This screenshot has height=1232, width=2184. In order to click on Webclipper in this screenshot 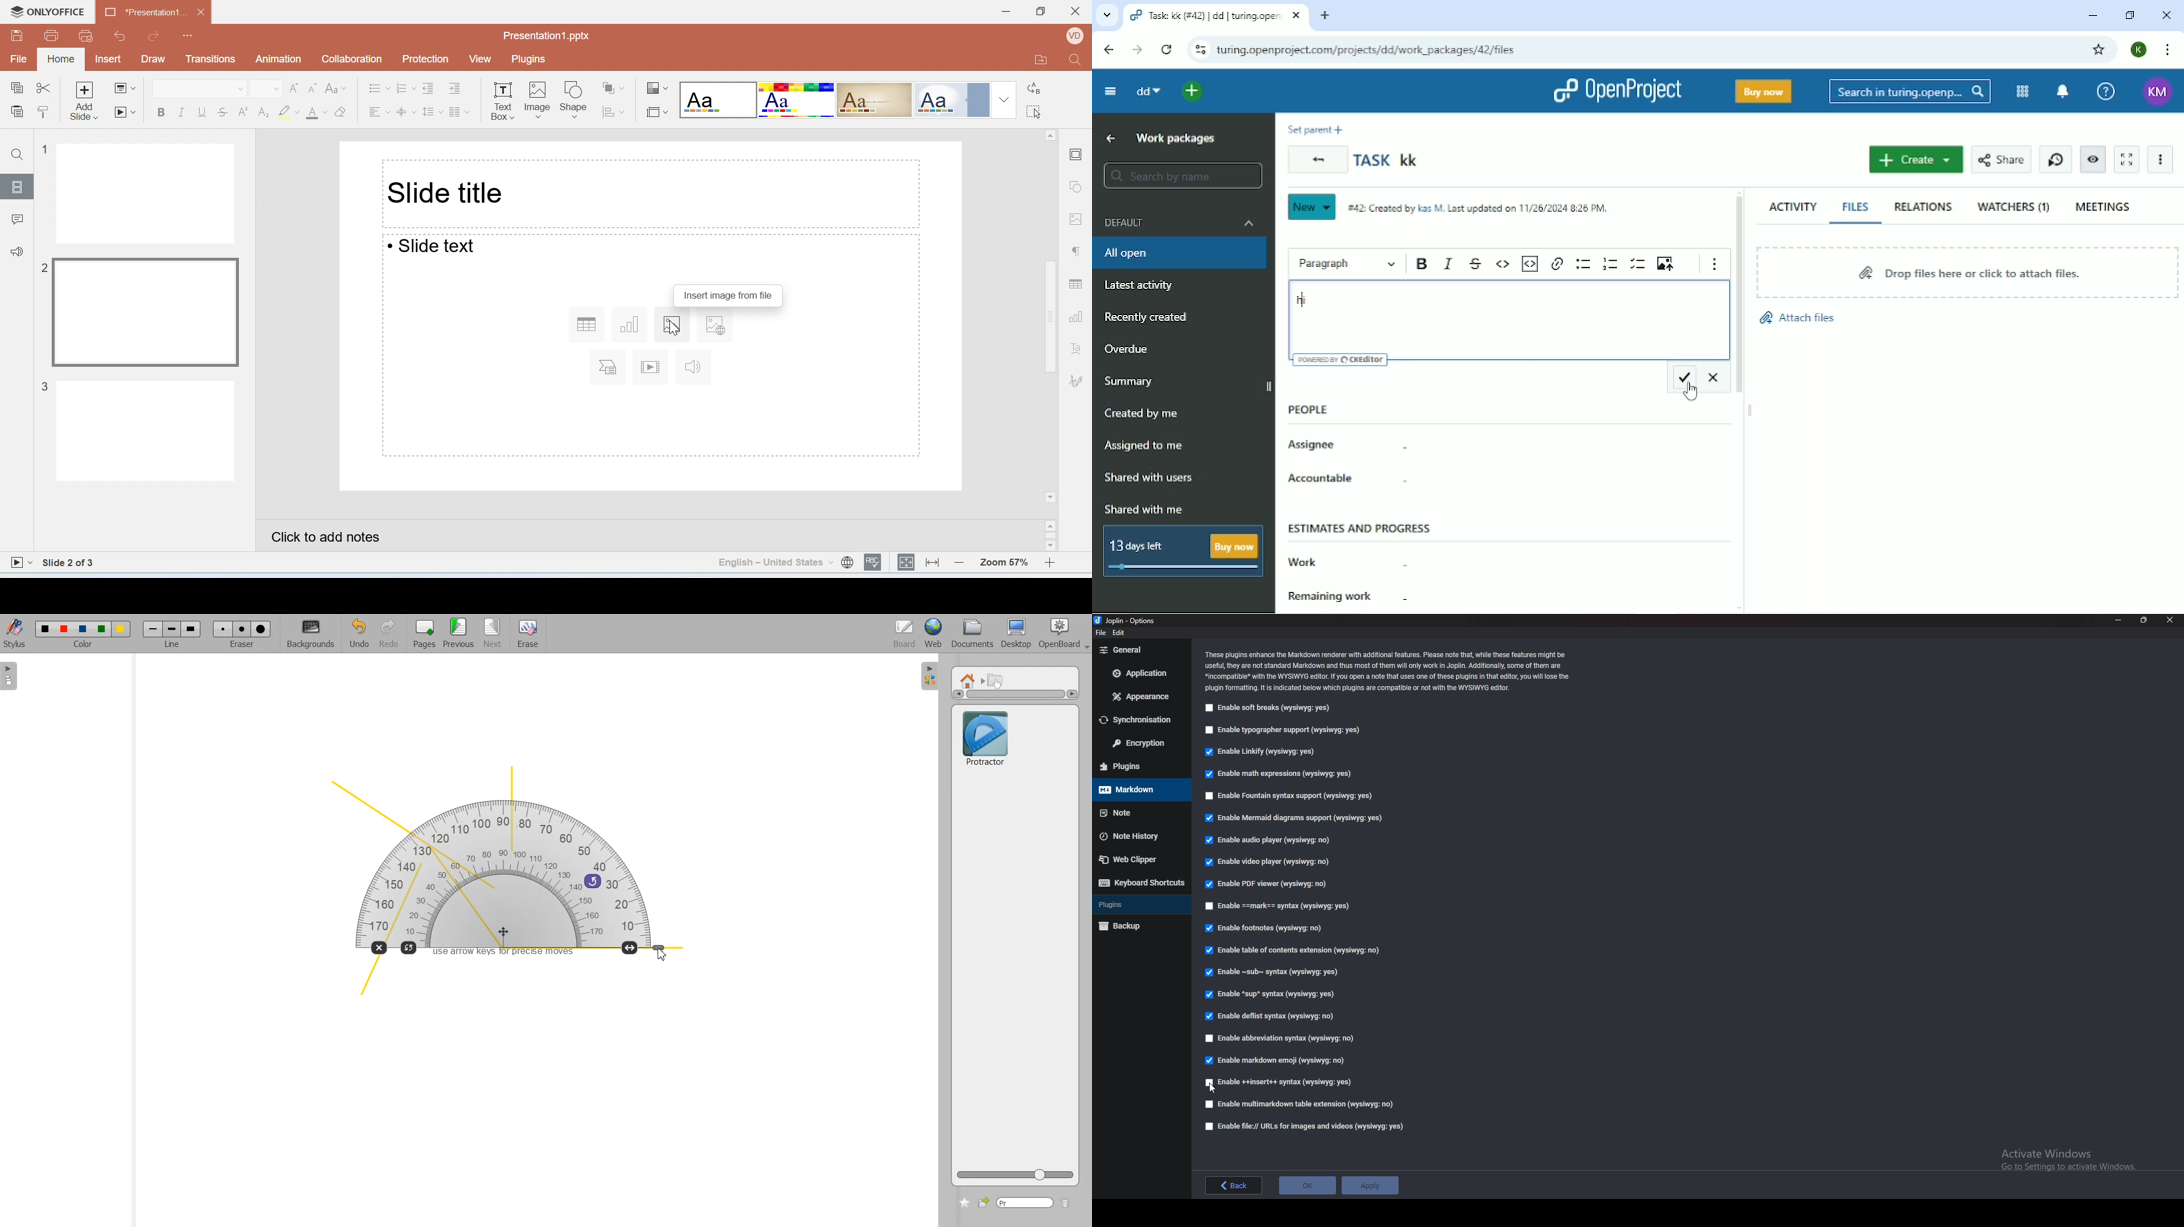, I will do `click(1137, 859)`.